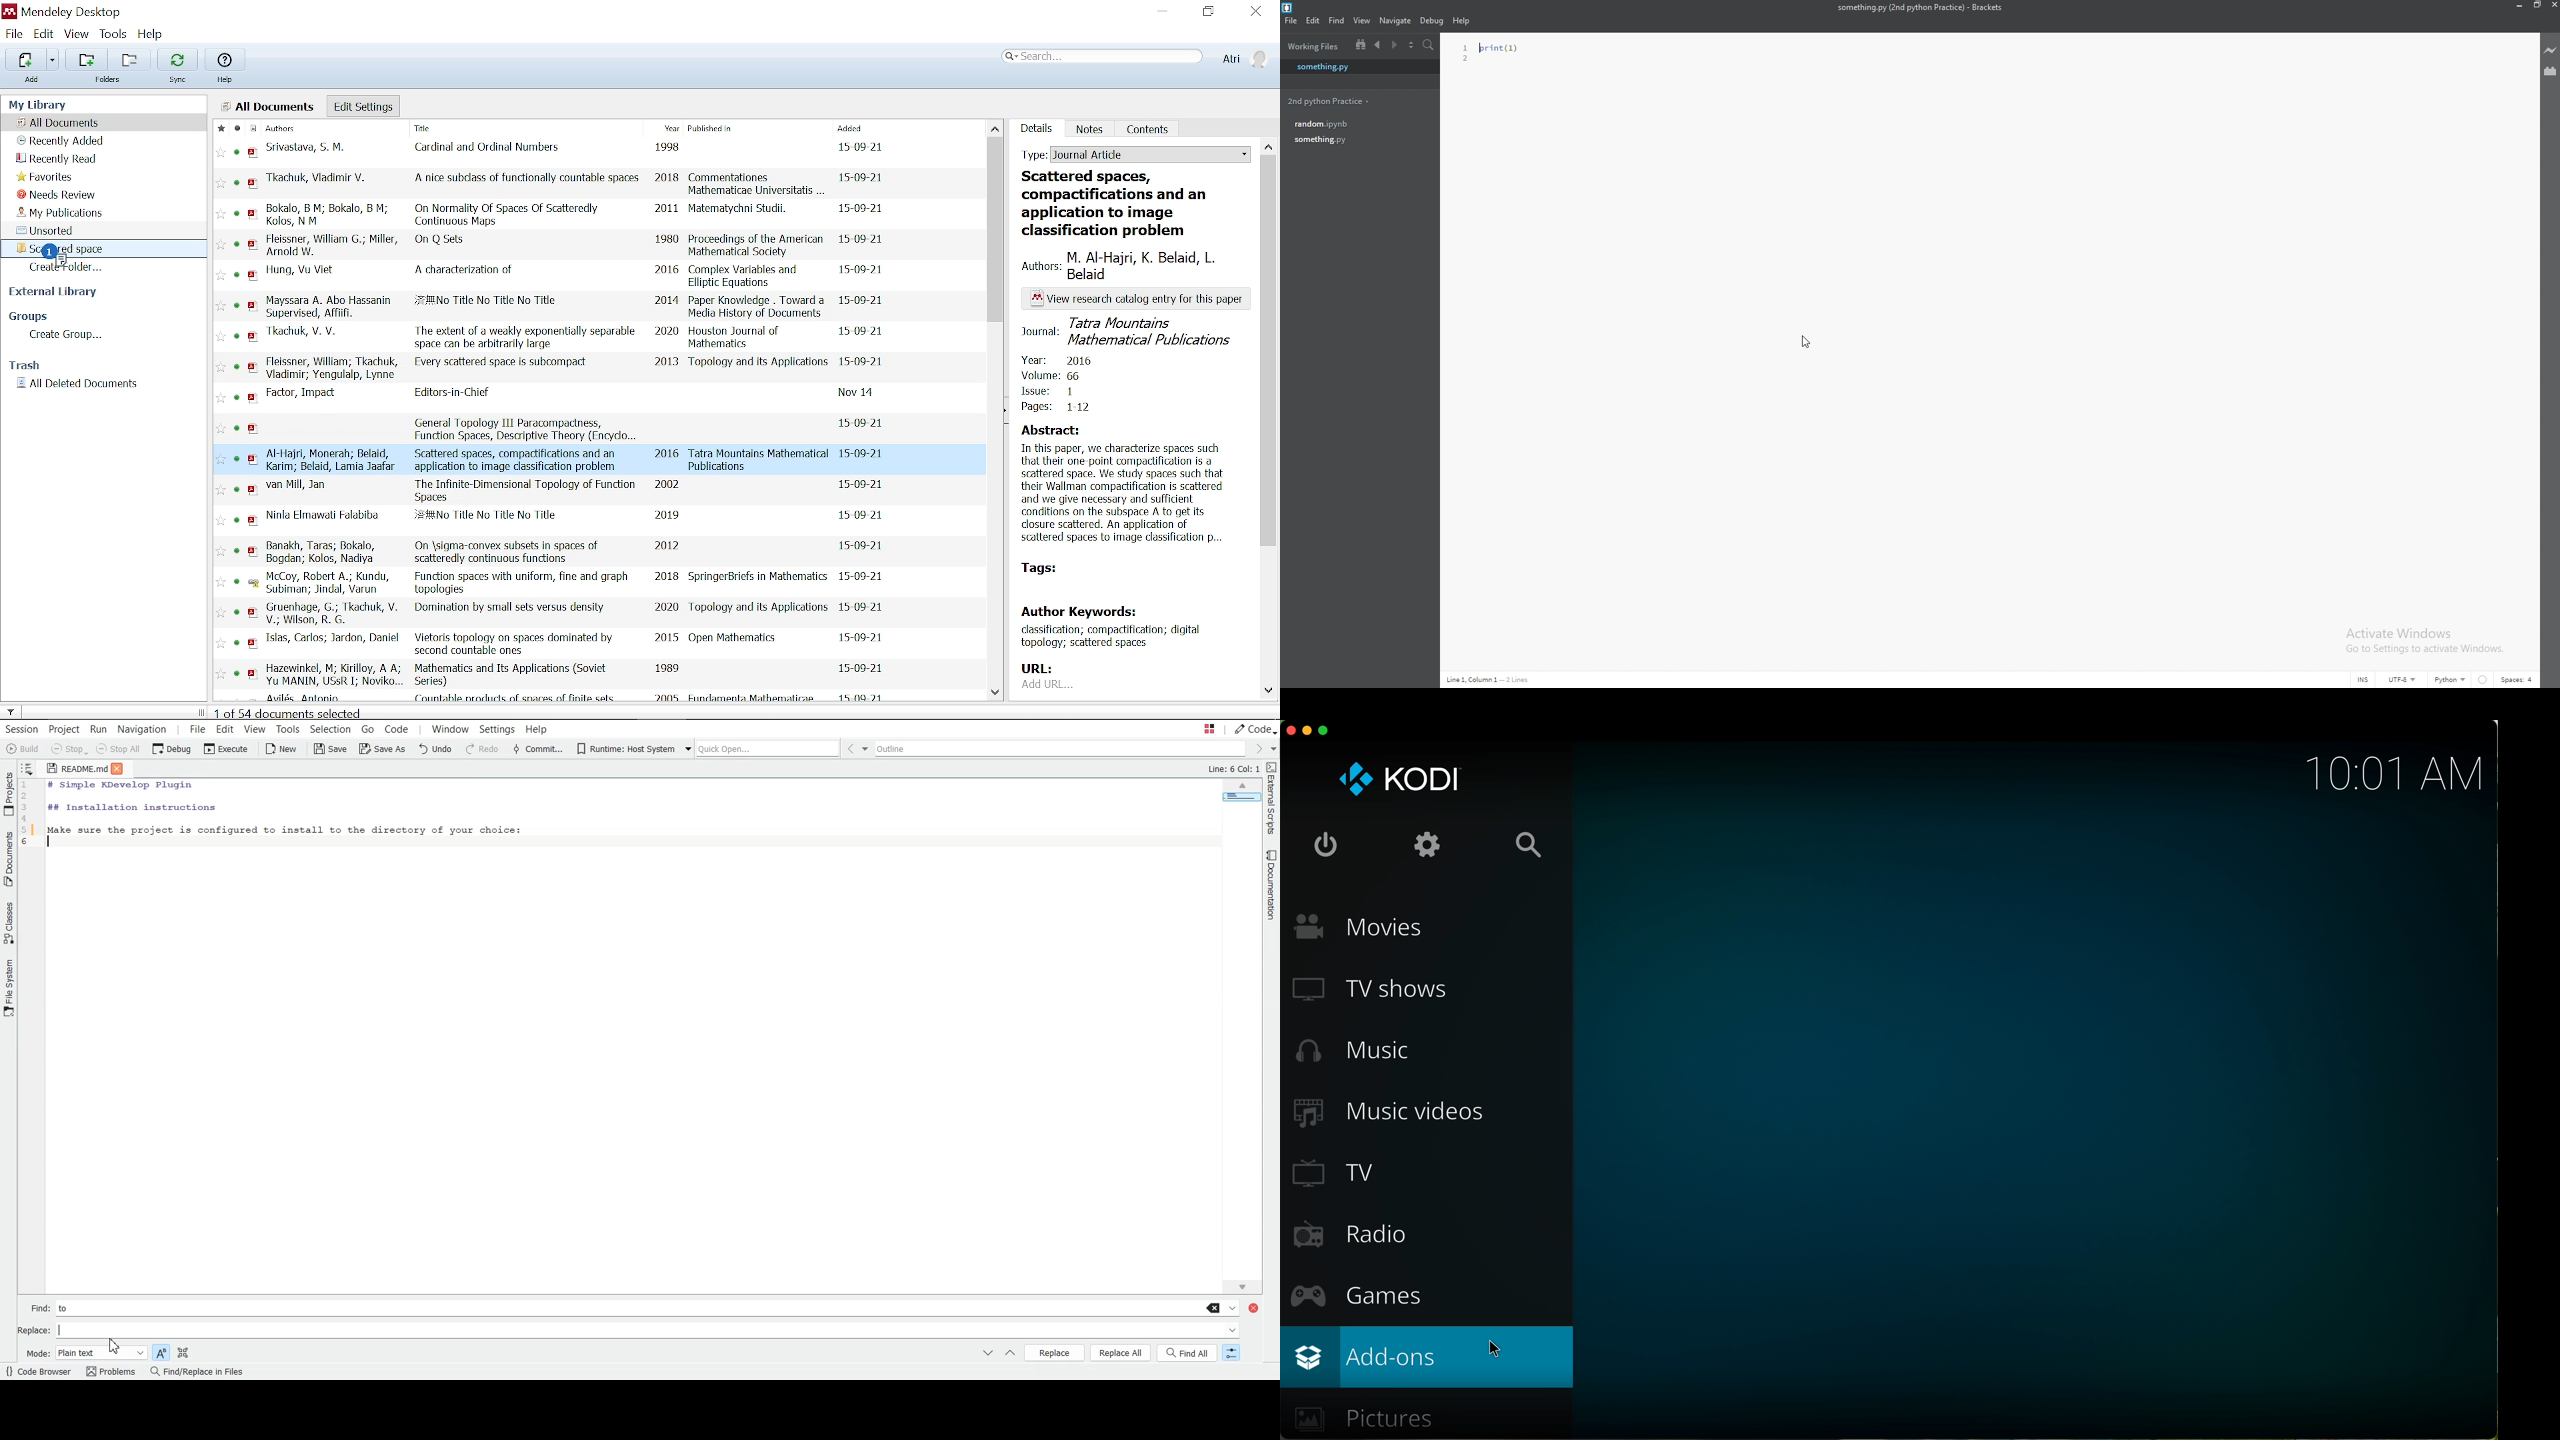 The width and height of the screenshot is (2576, 1456). Describe the element at coordinates (756, 246) in the screenshot. I see `Proceedings of the American
Mathematical Society` at that location.